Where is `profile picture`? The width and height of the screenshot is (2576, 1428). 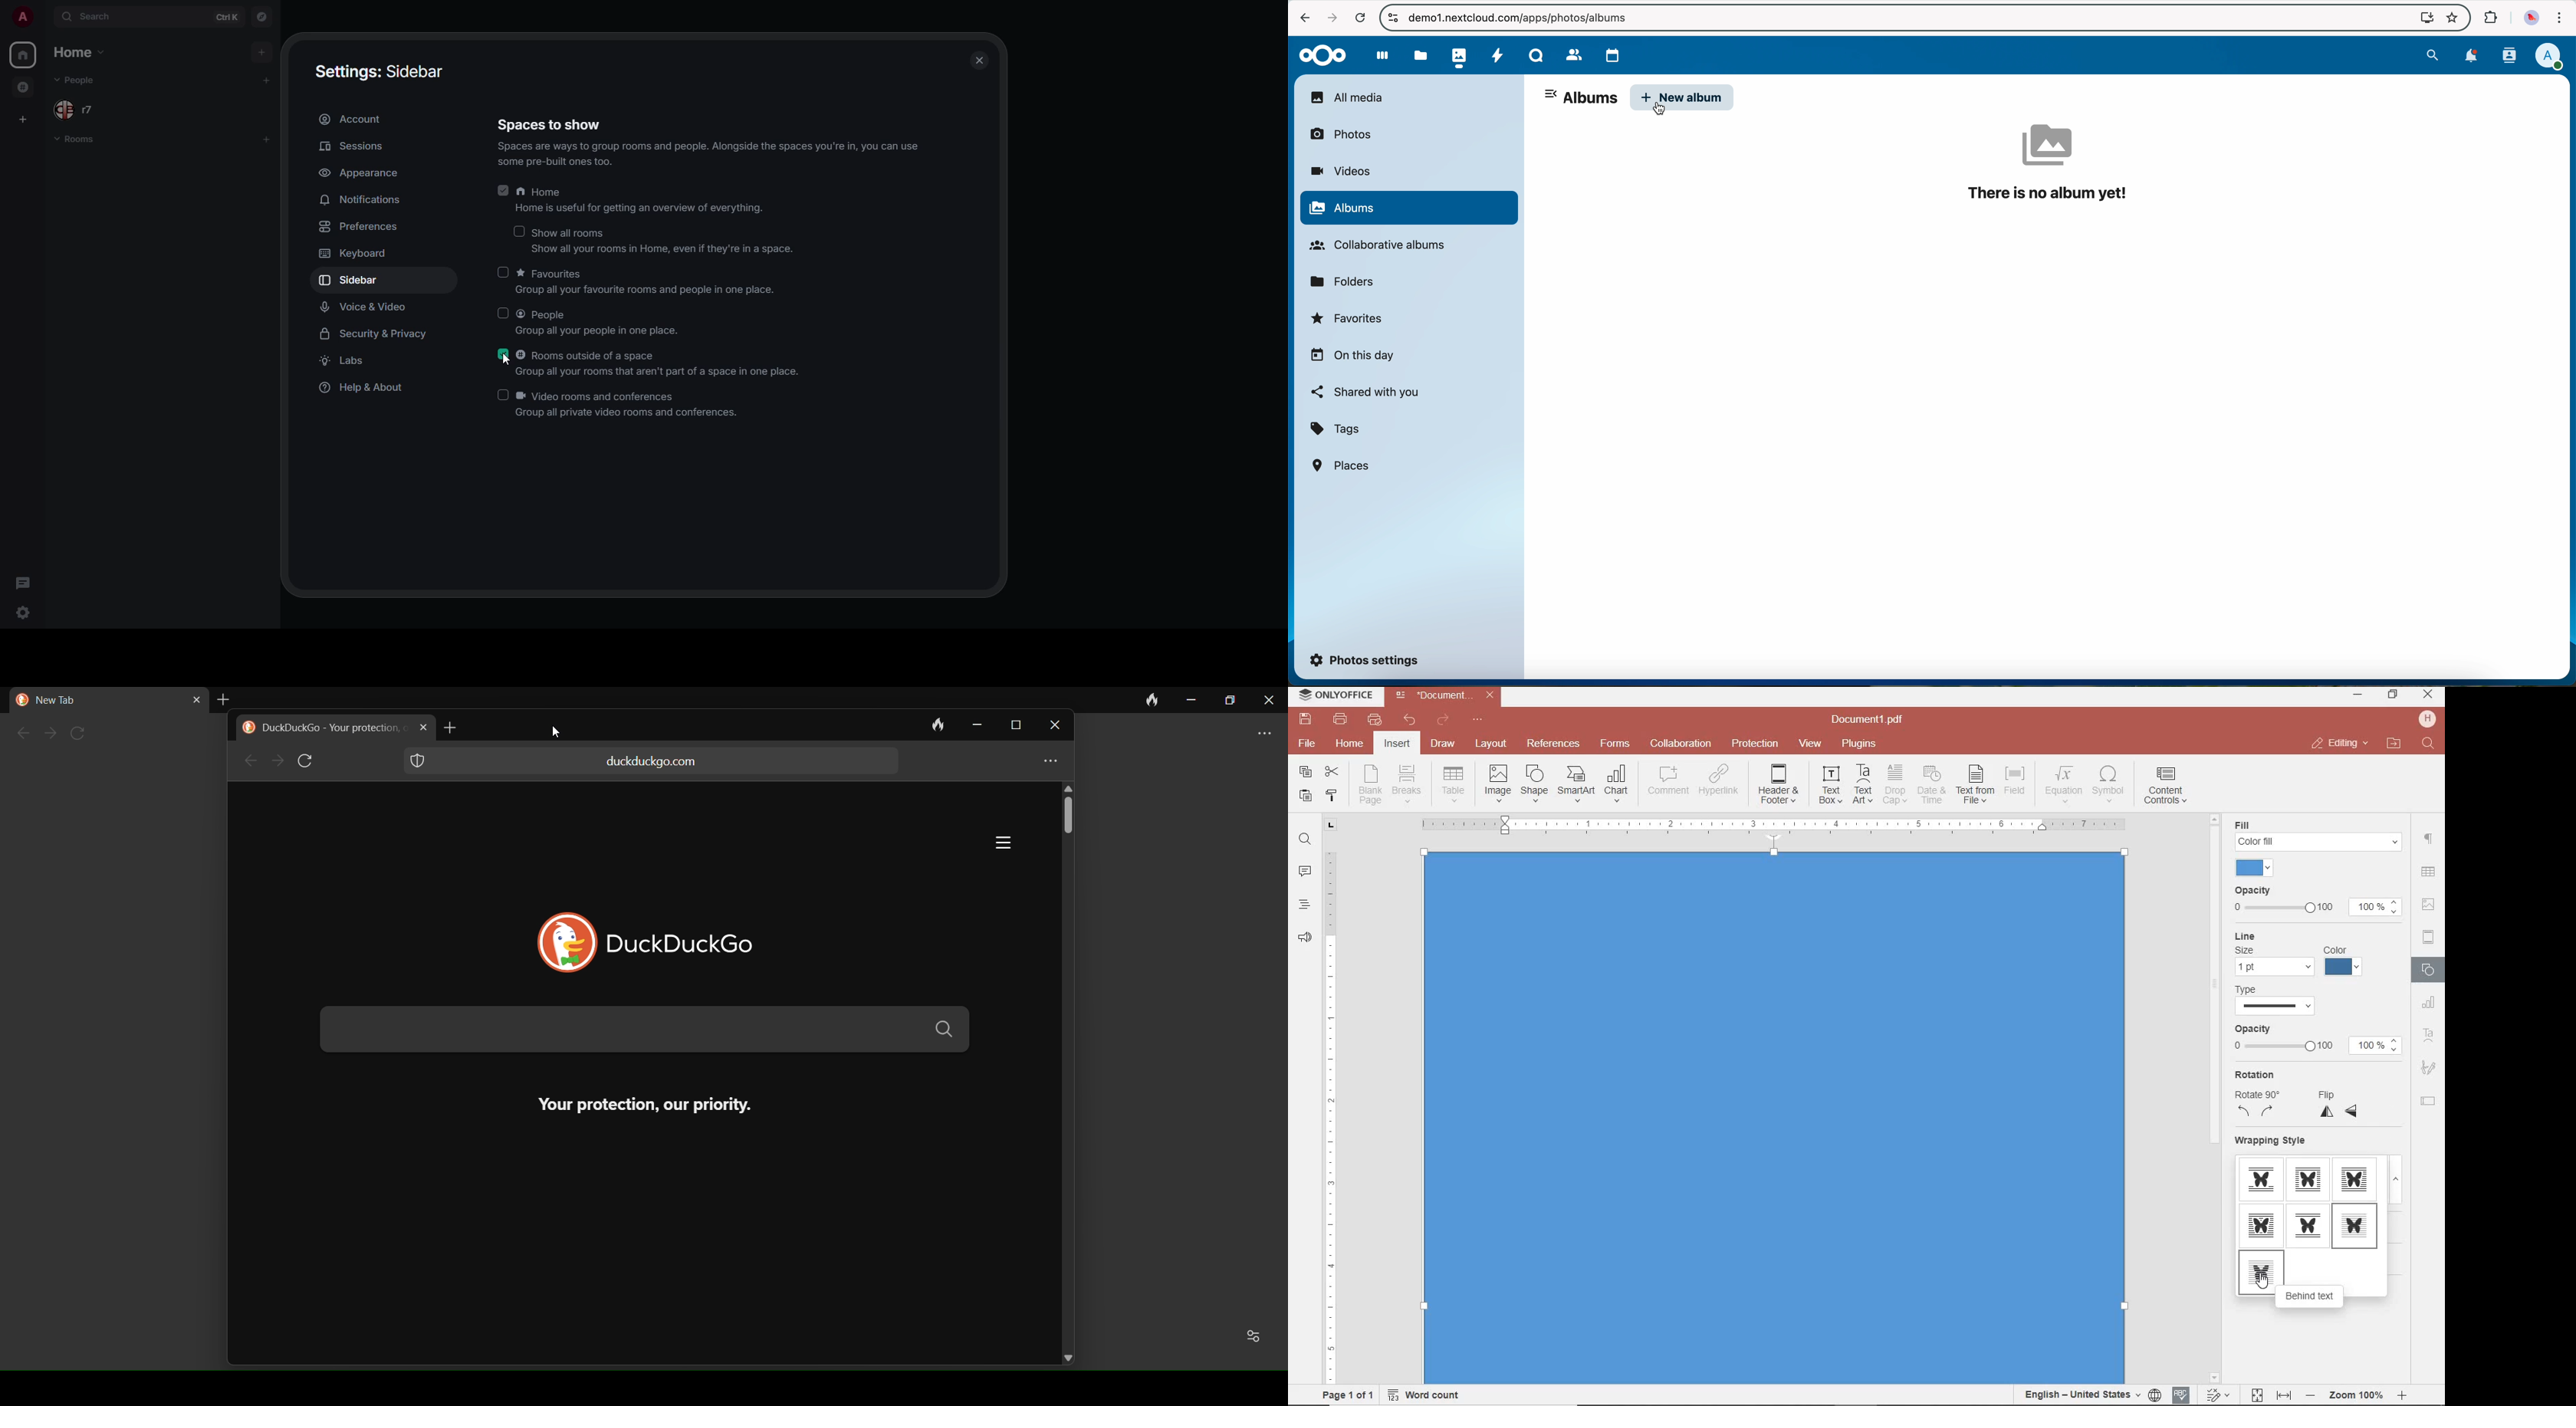
profile picture is located at coordinates (2529, 19).